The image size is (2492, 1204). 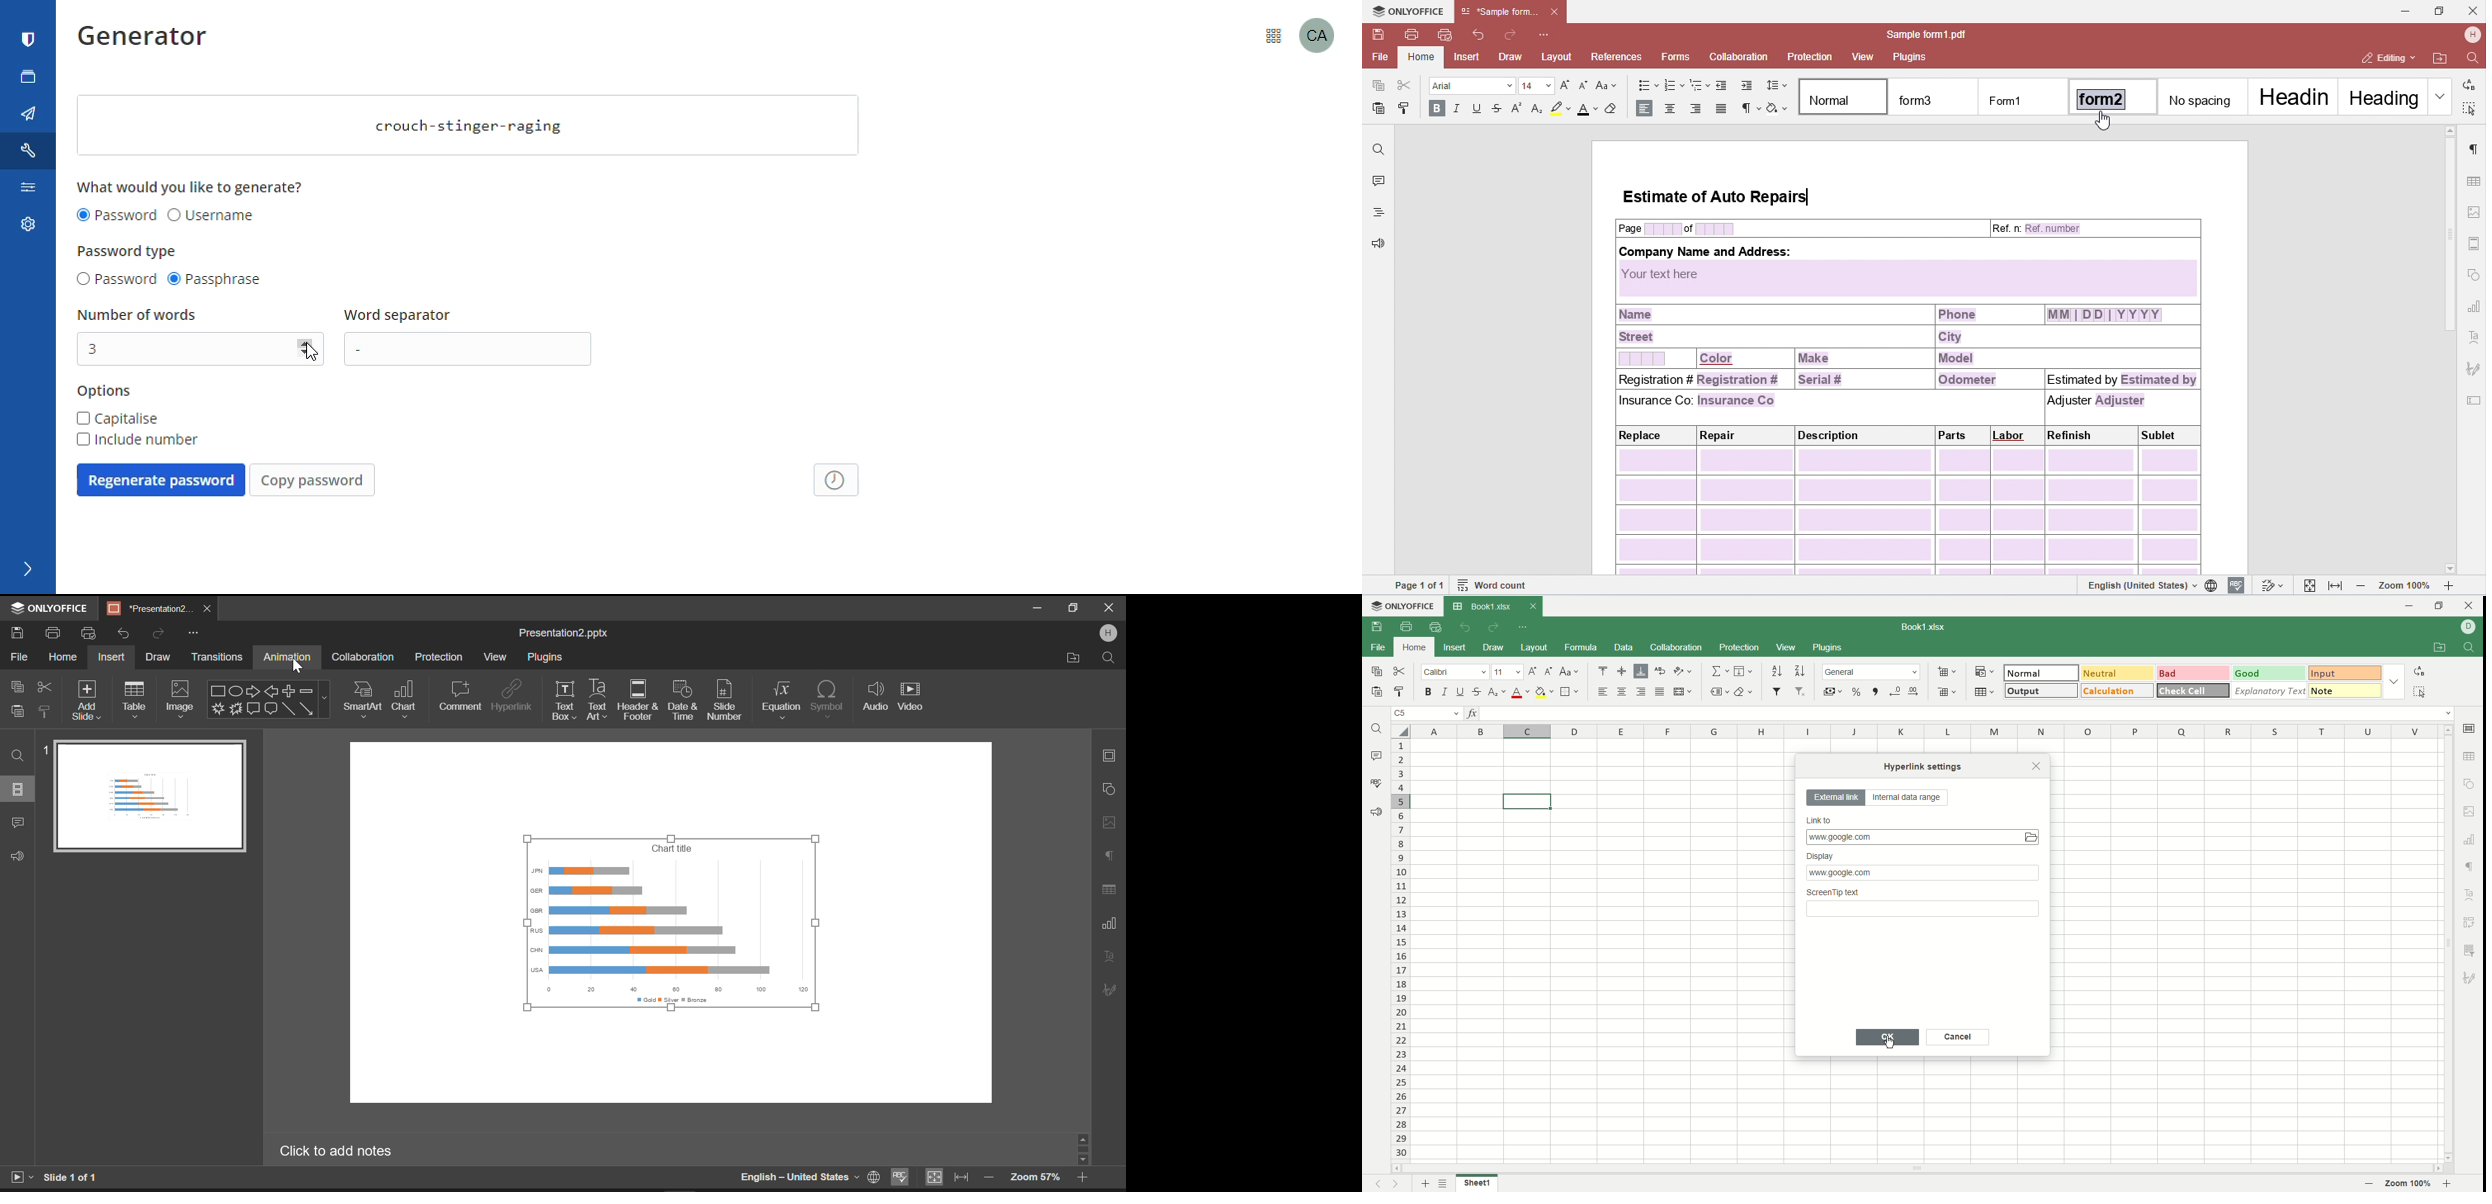 I want to click on Copy Style, so click(x=45, y=713).